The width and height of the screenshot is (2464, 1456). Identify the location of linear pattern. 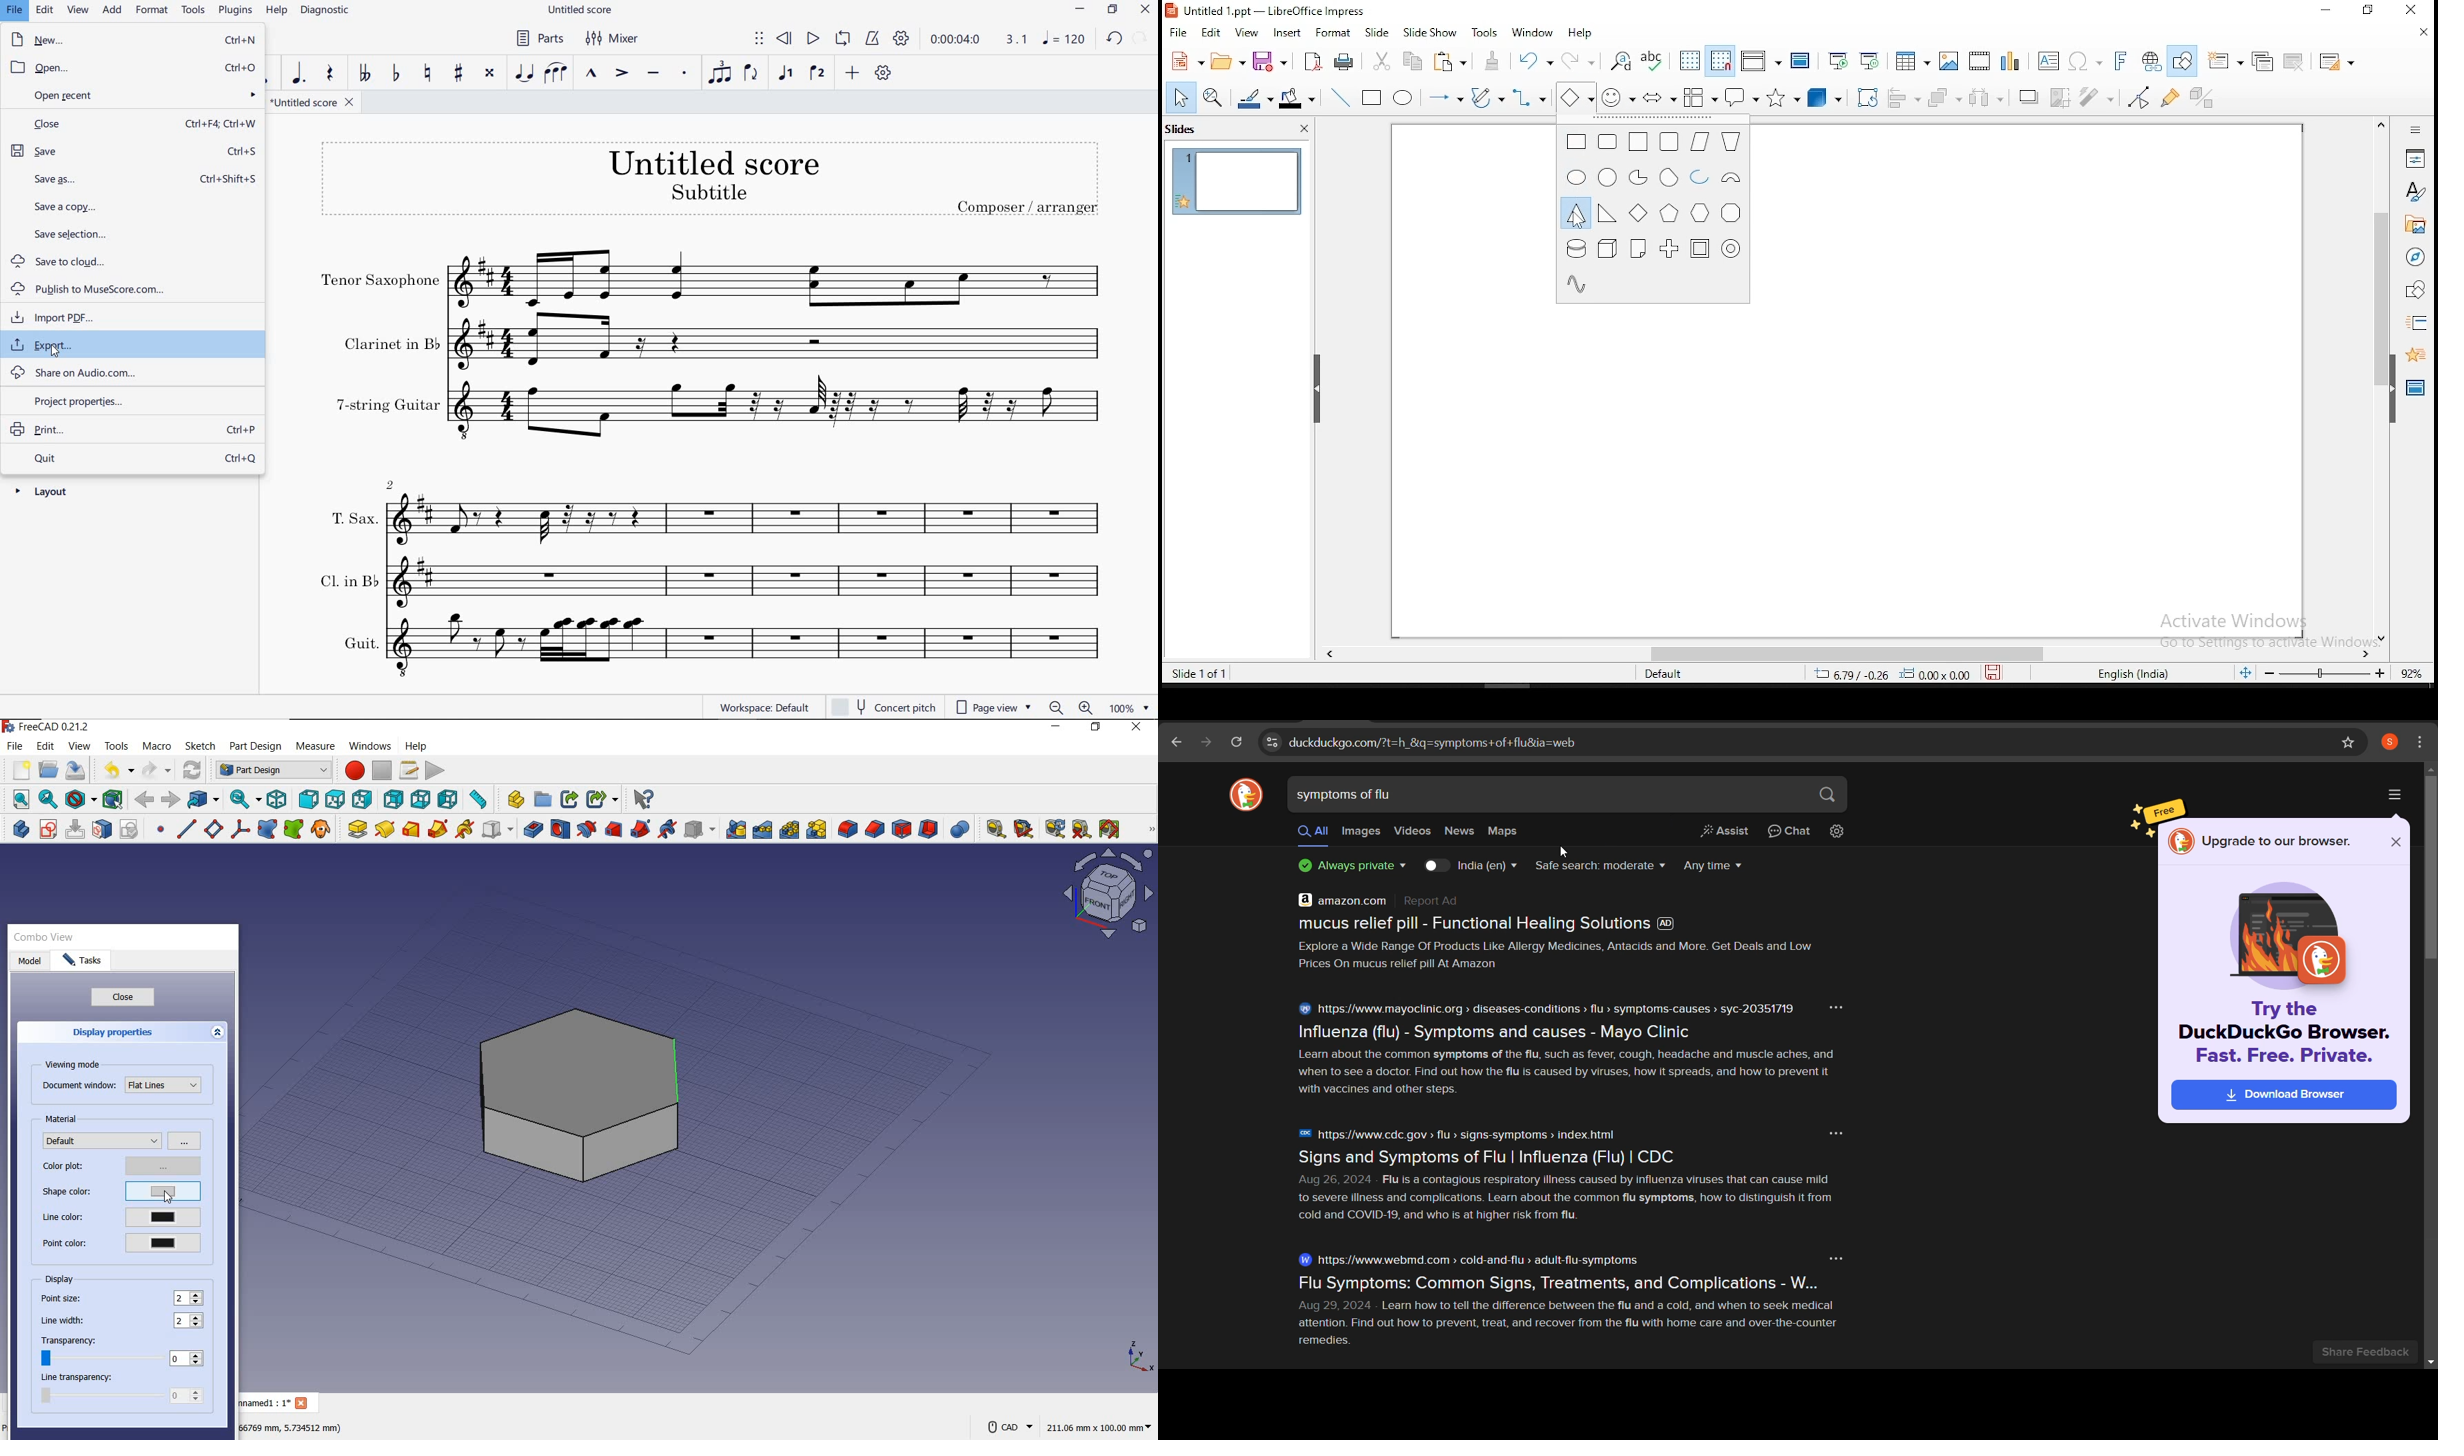
(763, 830).